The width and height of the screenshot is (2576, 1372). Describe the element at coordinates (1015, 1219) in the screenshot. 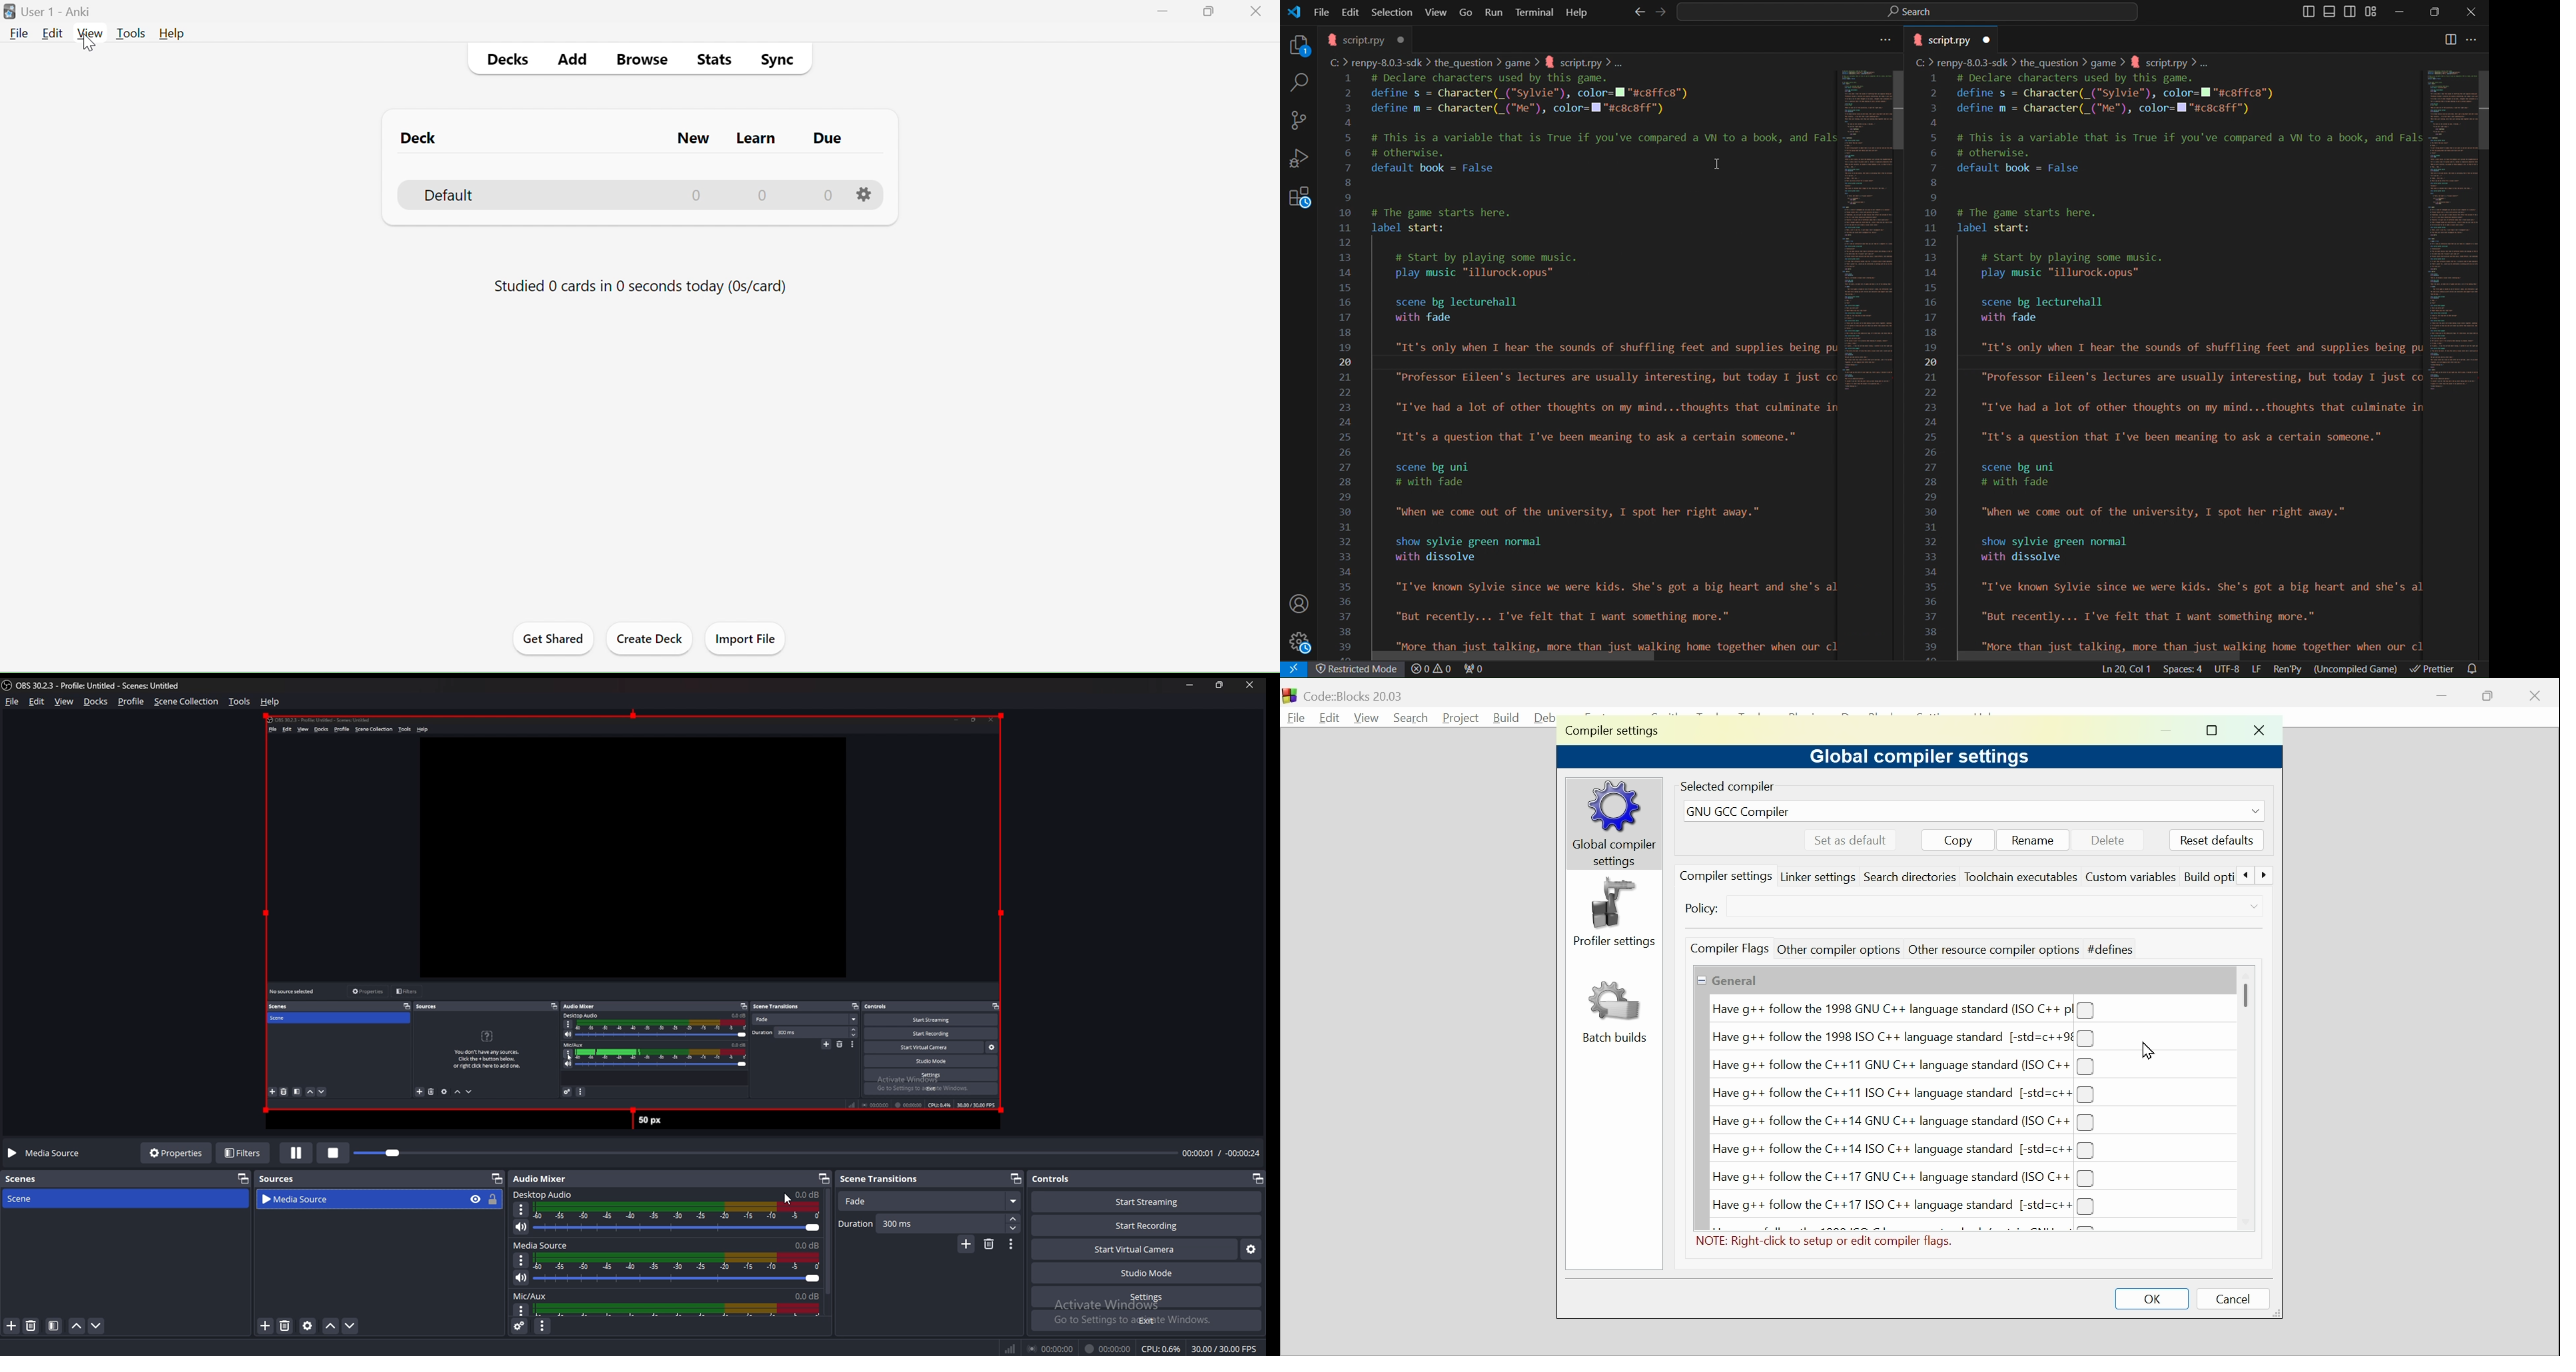

I see `Increase duration` at that location.